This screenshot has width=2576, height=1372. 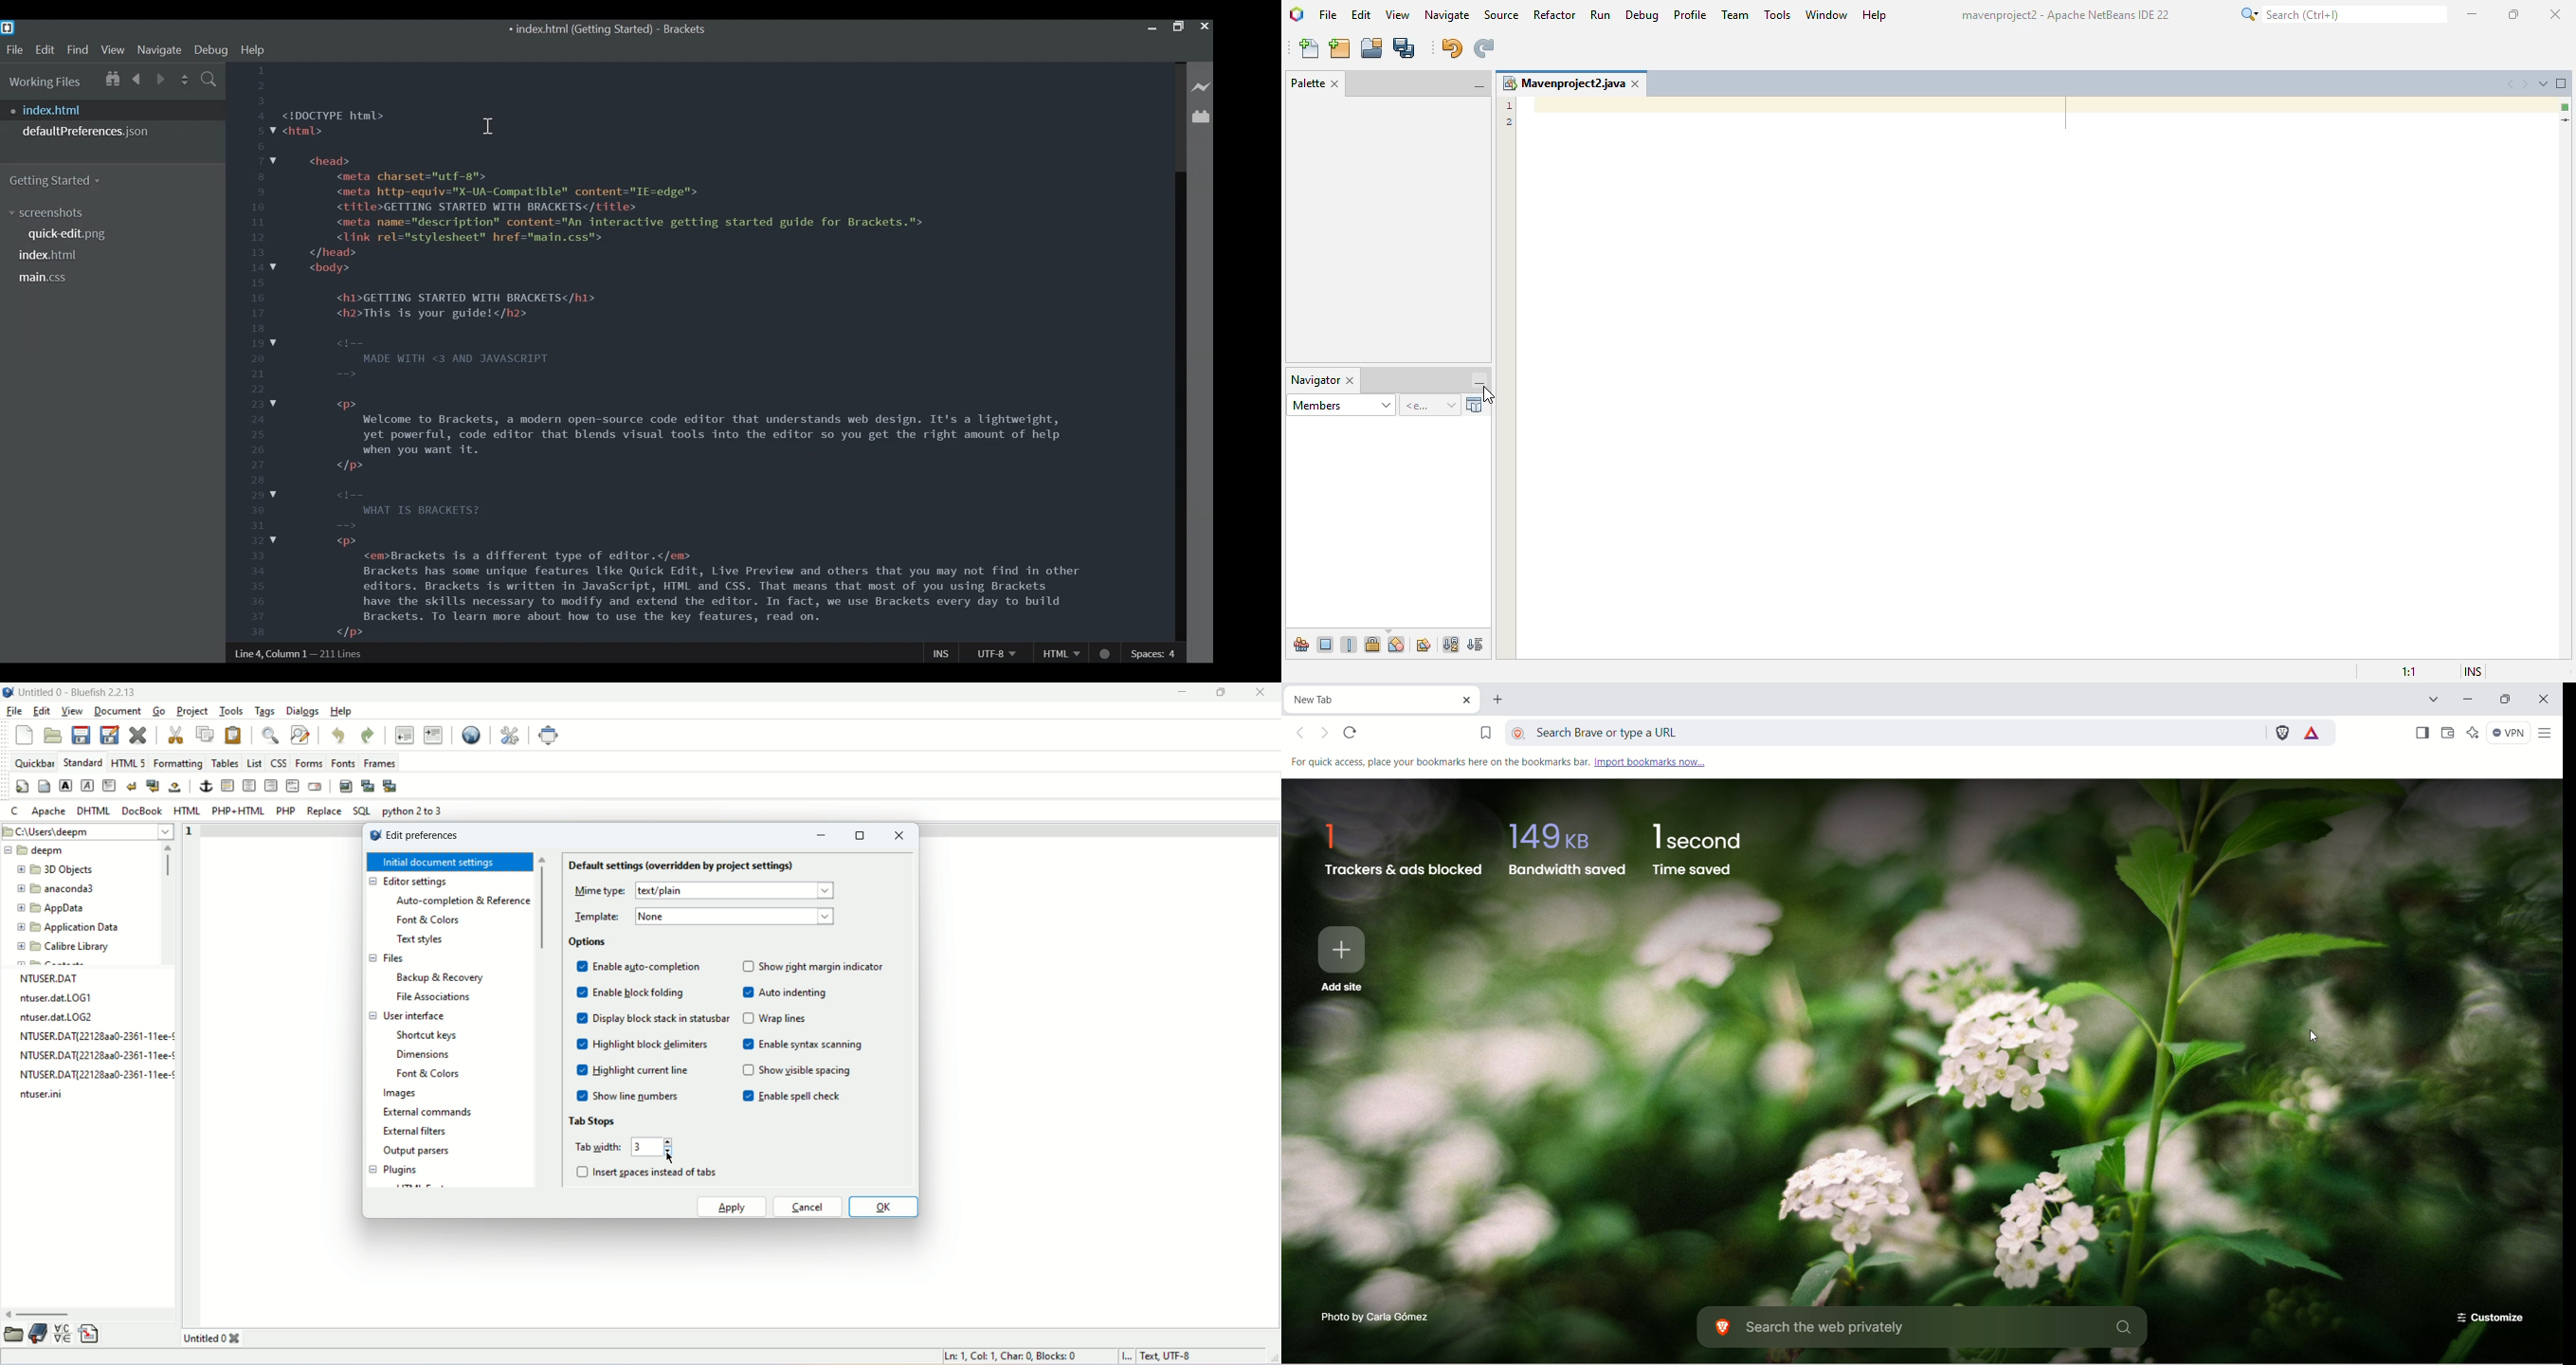 I want to click on full qualified names, so click(x=1424, y=645).